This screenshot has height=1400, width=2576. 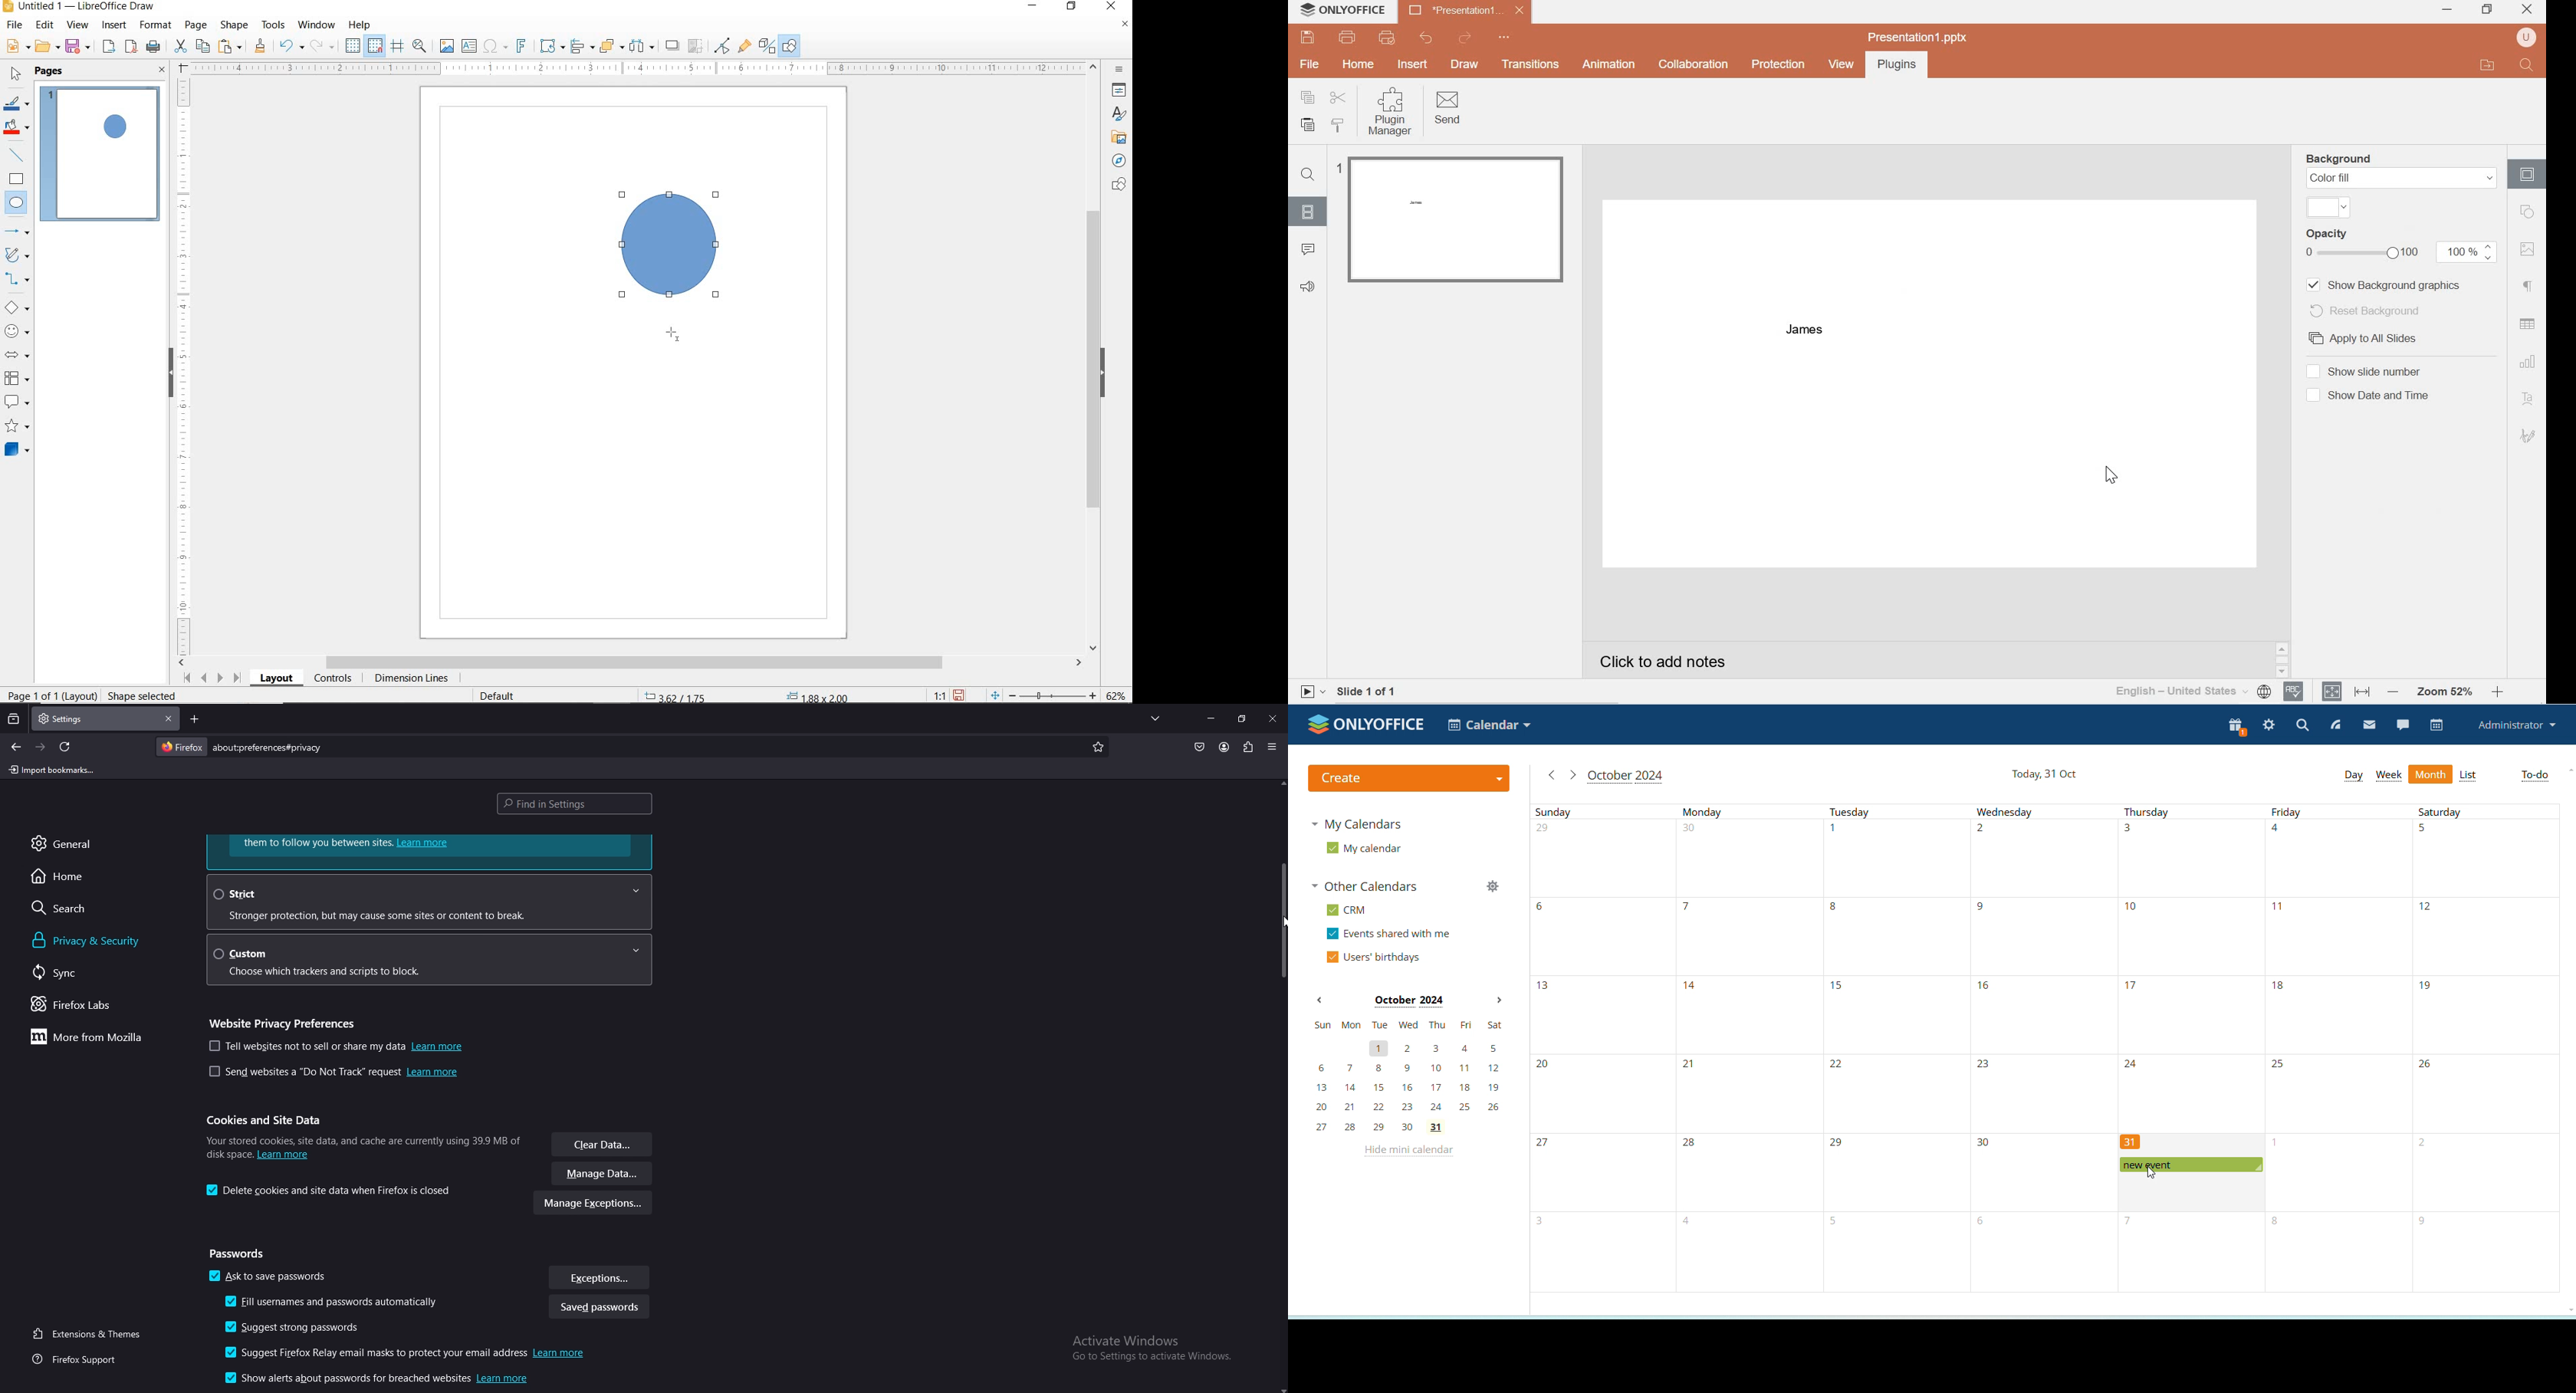 What do you see at coordinates (603, 1175) in the screenshot?
I see `manage data` at bounding box center [603, 1175].